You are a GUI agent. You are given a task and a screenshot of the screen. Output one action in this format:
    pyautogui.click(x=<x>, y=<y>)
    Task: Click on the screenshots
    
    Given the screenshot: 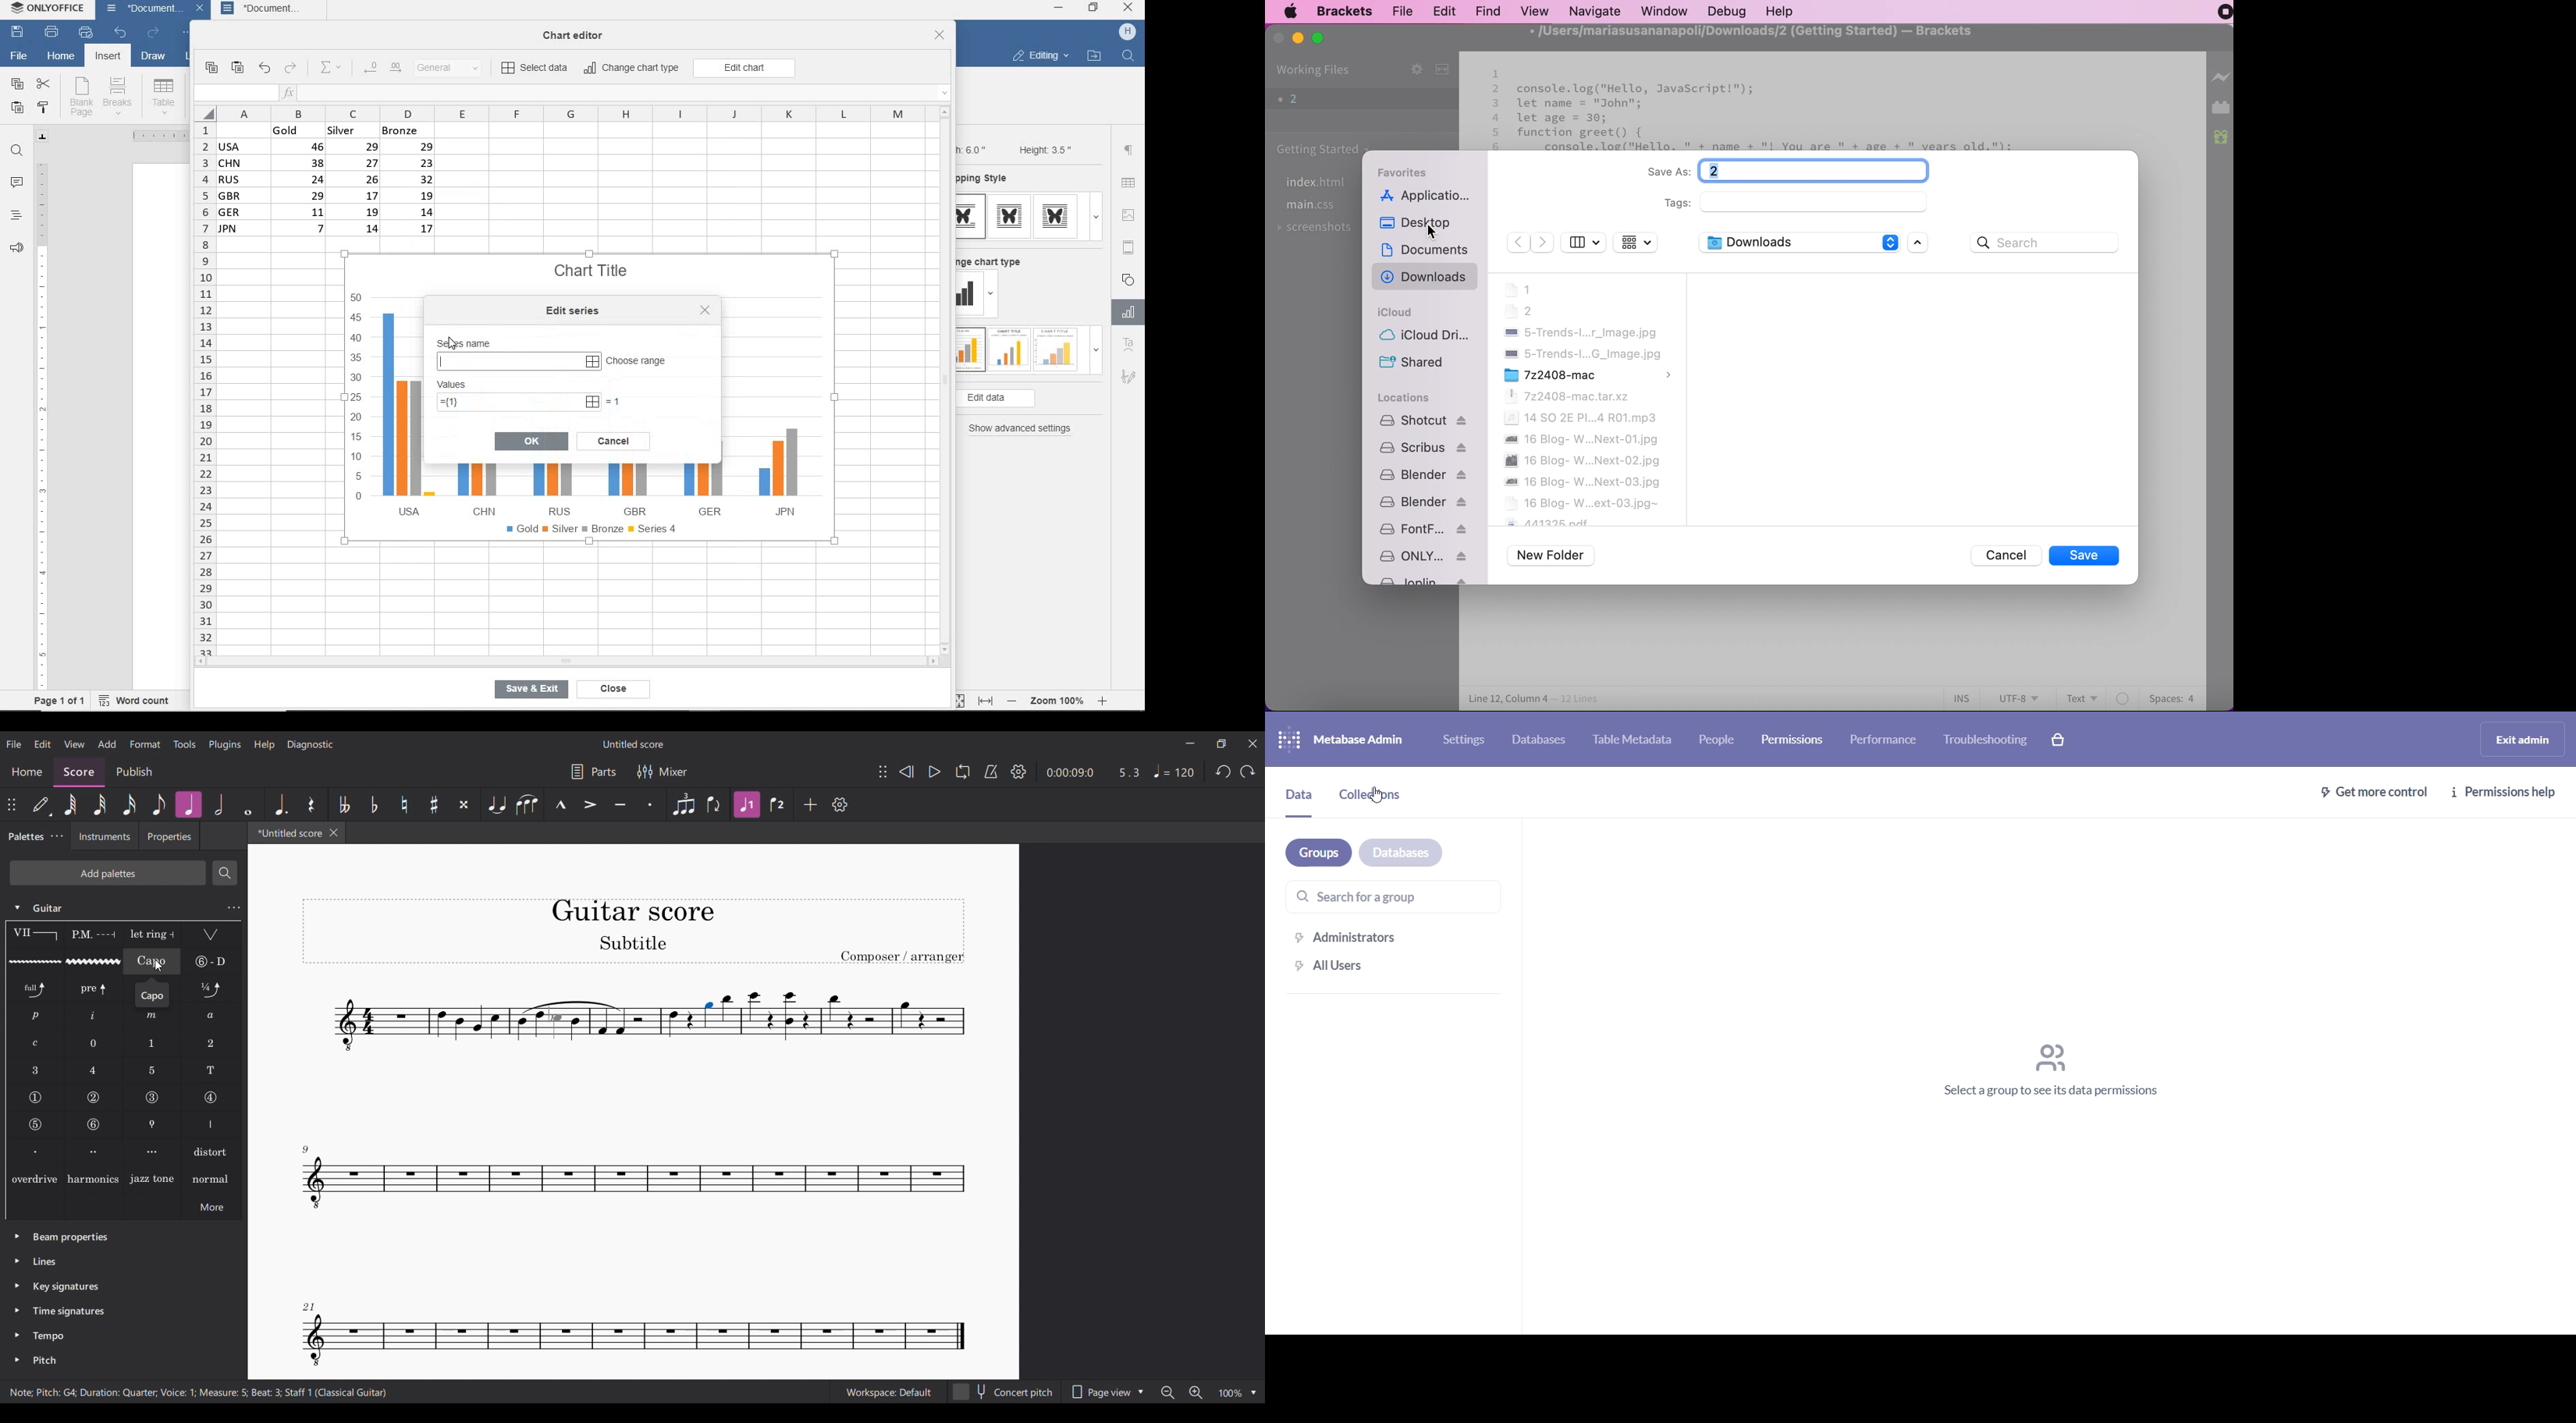 What is the action you would take?
    pyautogui.click(x=1319, y=229)
    